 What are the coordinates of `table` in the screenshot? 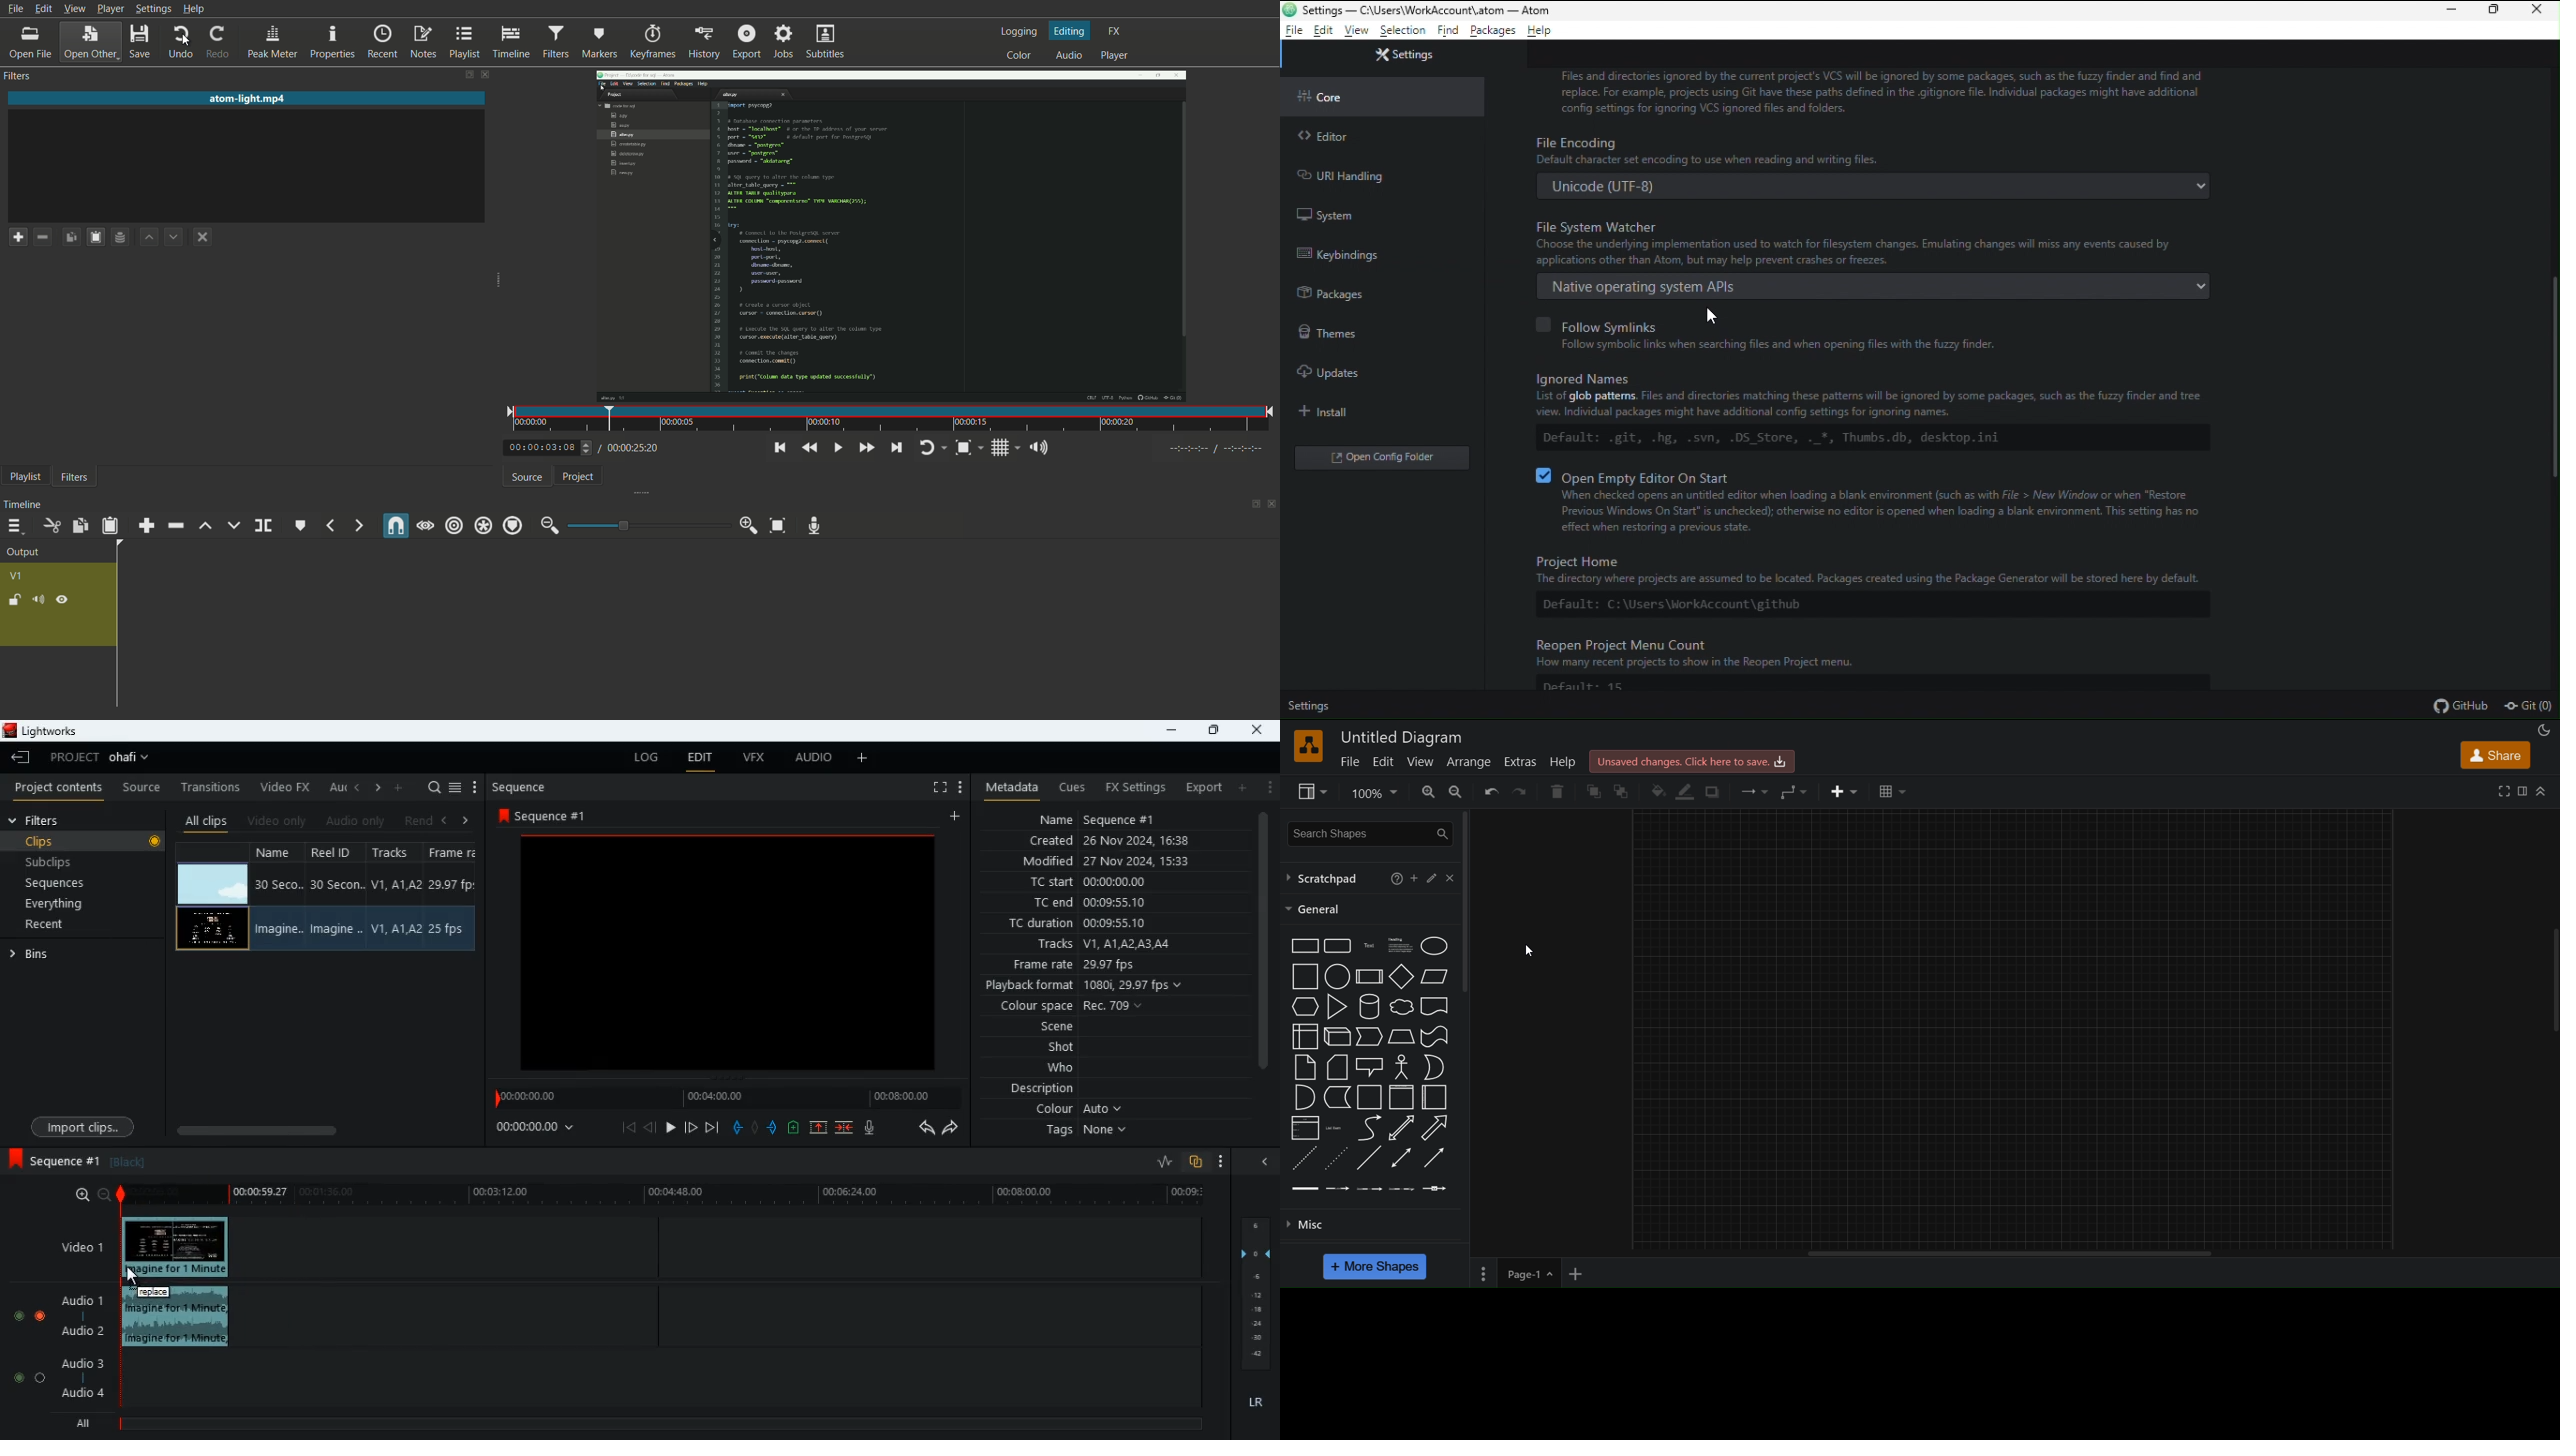 It's located at (1891, 791).